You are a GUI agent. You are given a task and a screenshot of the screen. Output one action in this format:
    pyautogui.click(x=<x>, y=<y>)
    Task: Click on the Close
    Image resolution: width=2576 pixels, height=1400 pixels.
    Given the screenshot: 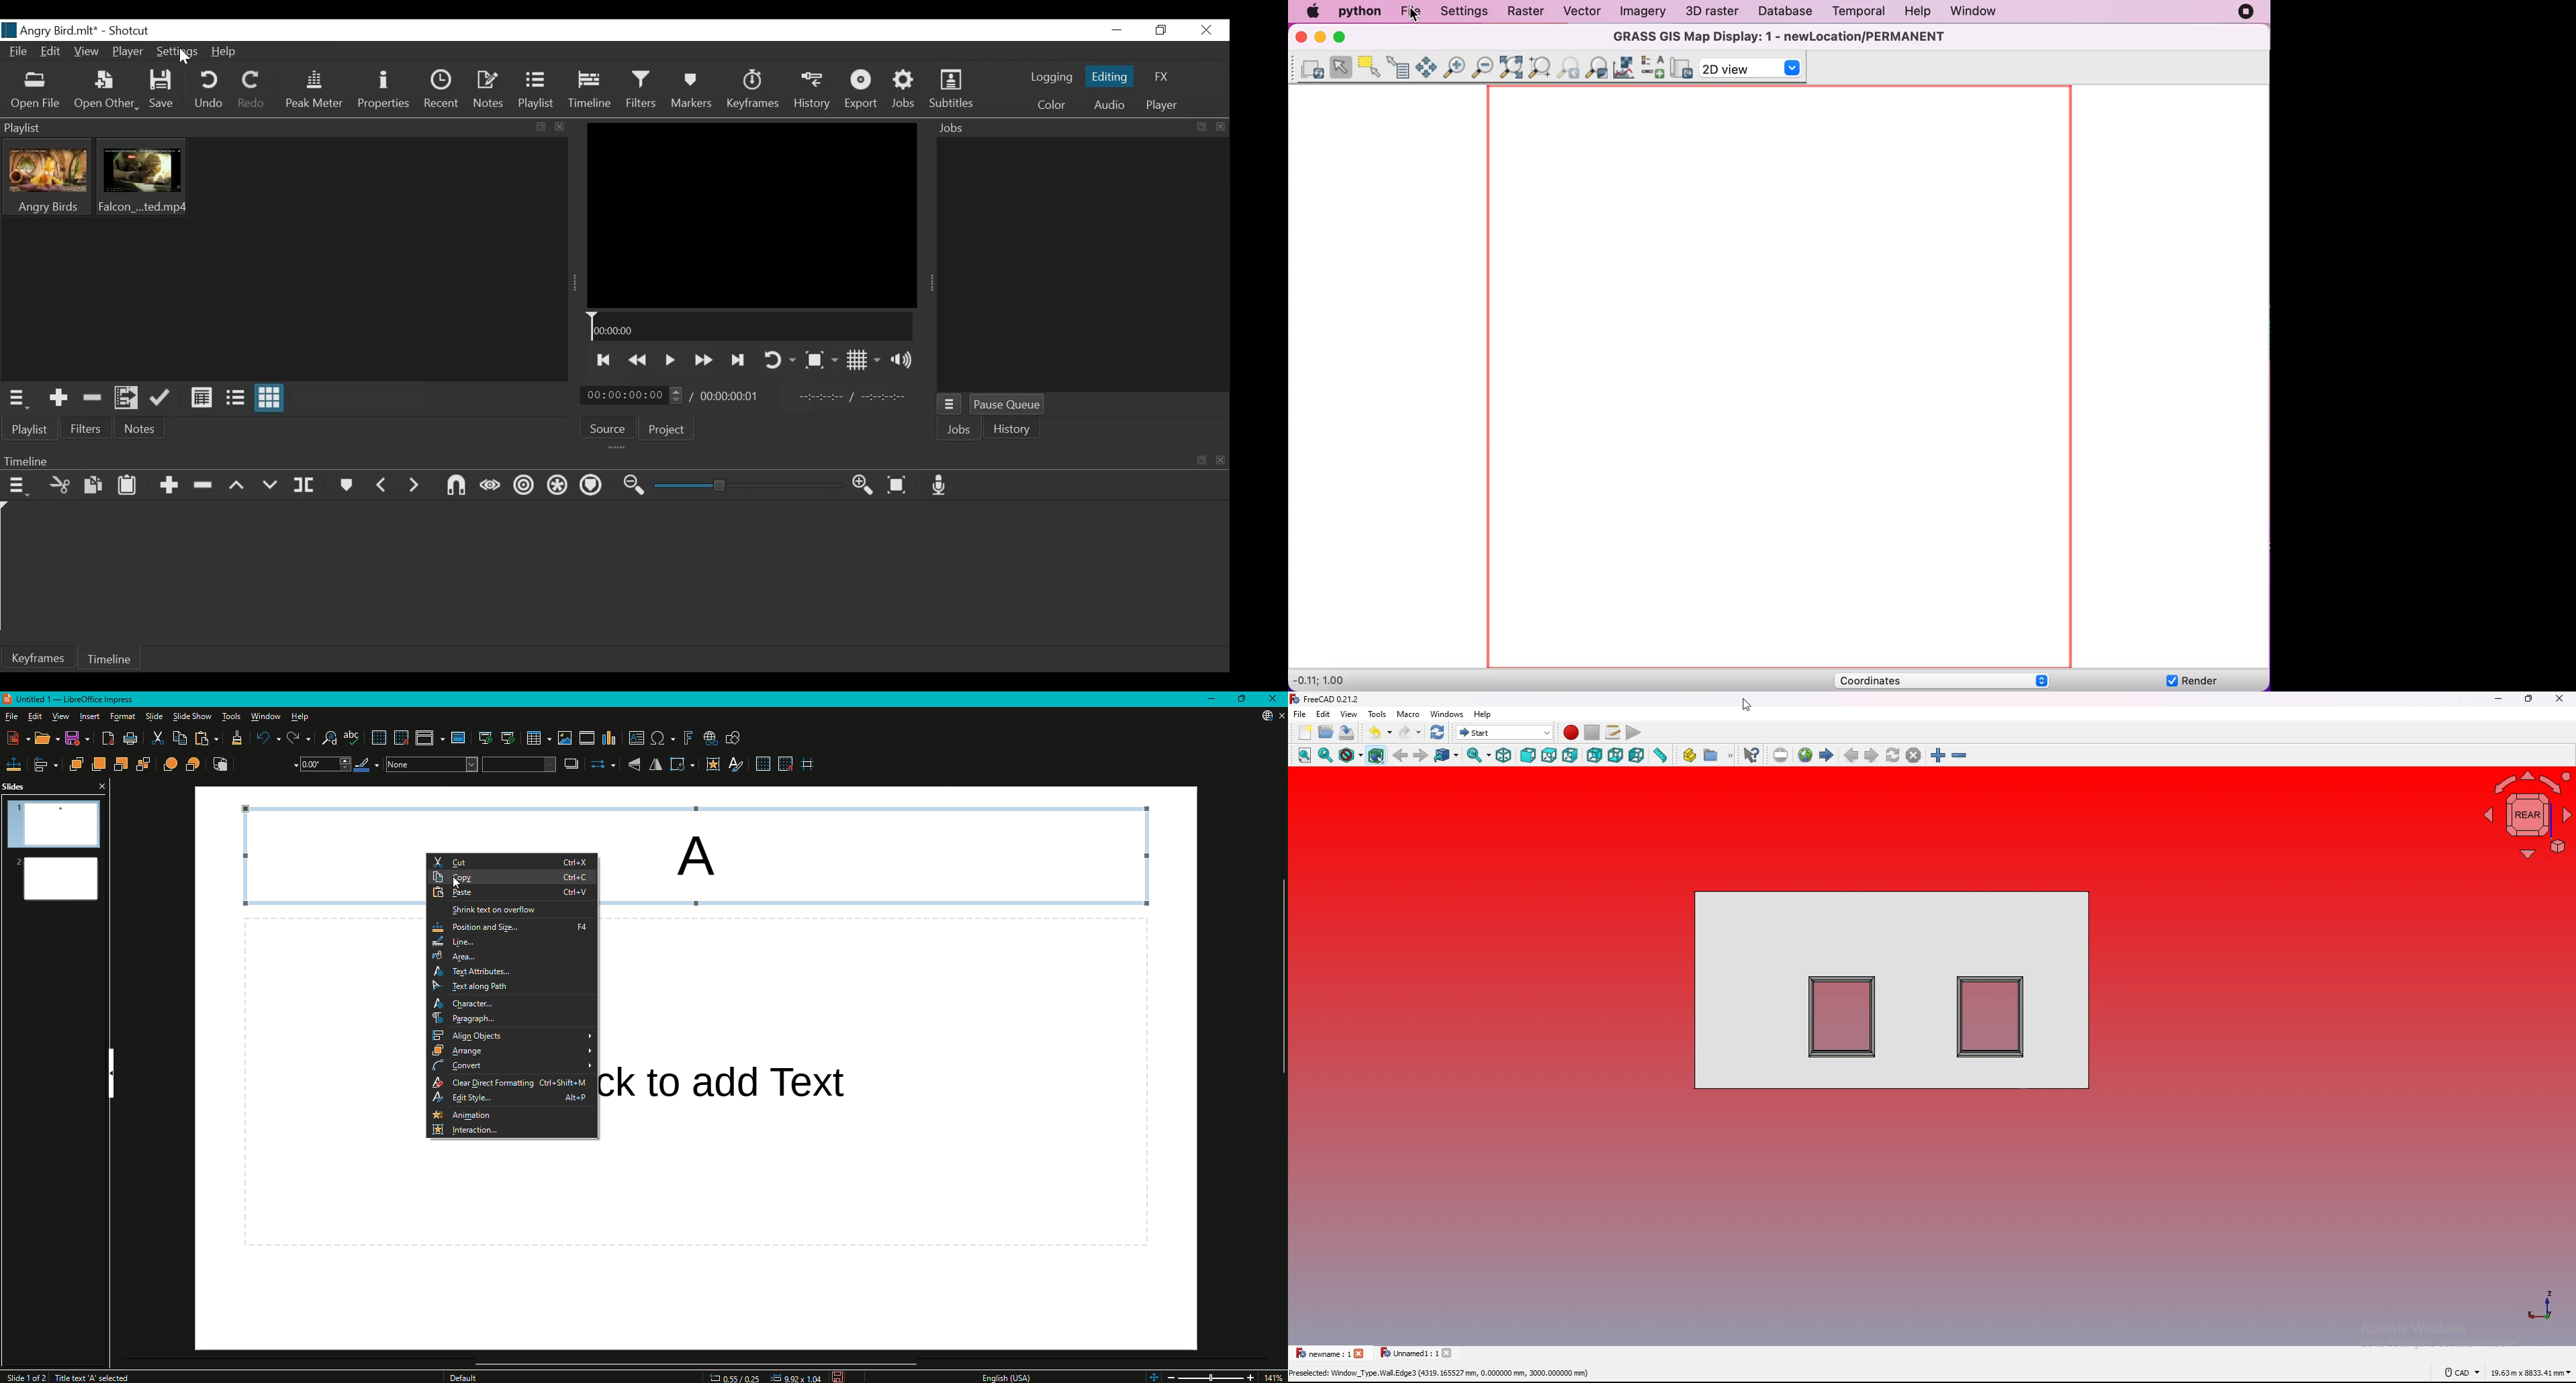 What is the action you would take?
    pyautogui.click(x=1271, y=699)
    